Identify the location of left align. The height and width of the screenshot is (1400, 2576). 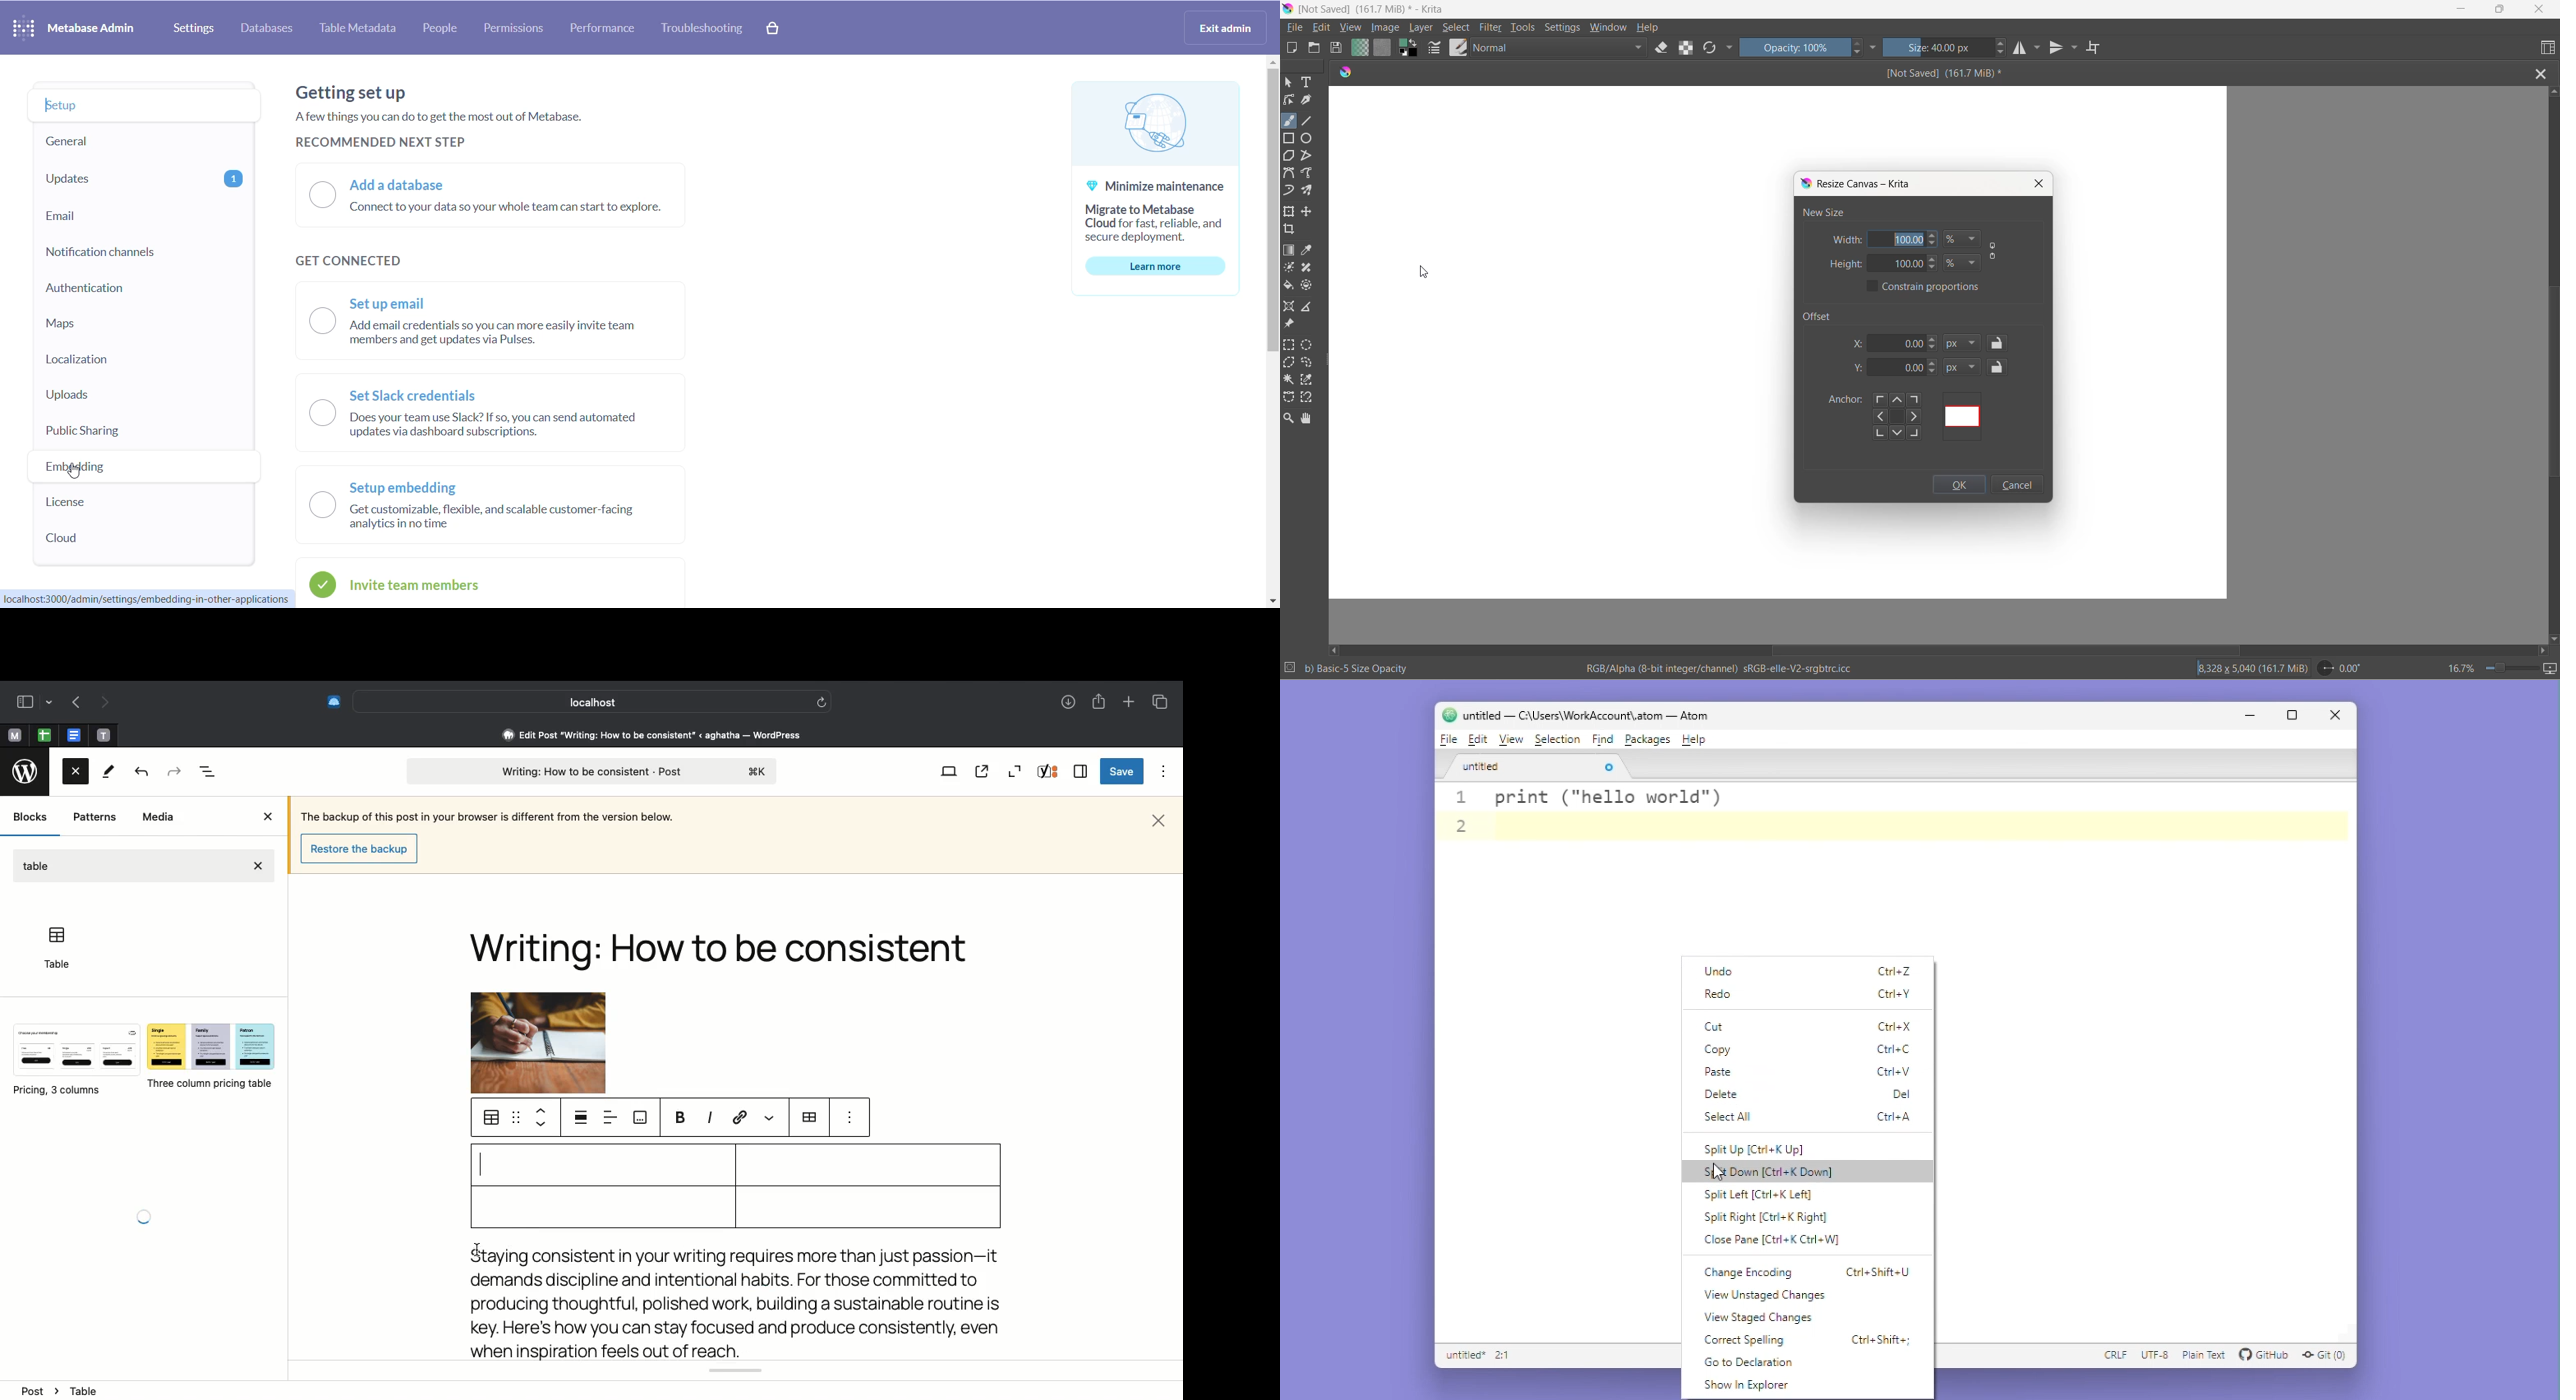
(612, 1117).